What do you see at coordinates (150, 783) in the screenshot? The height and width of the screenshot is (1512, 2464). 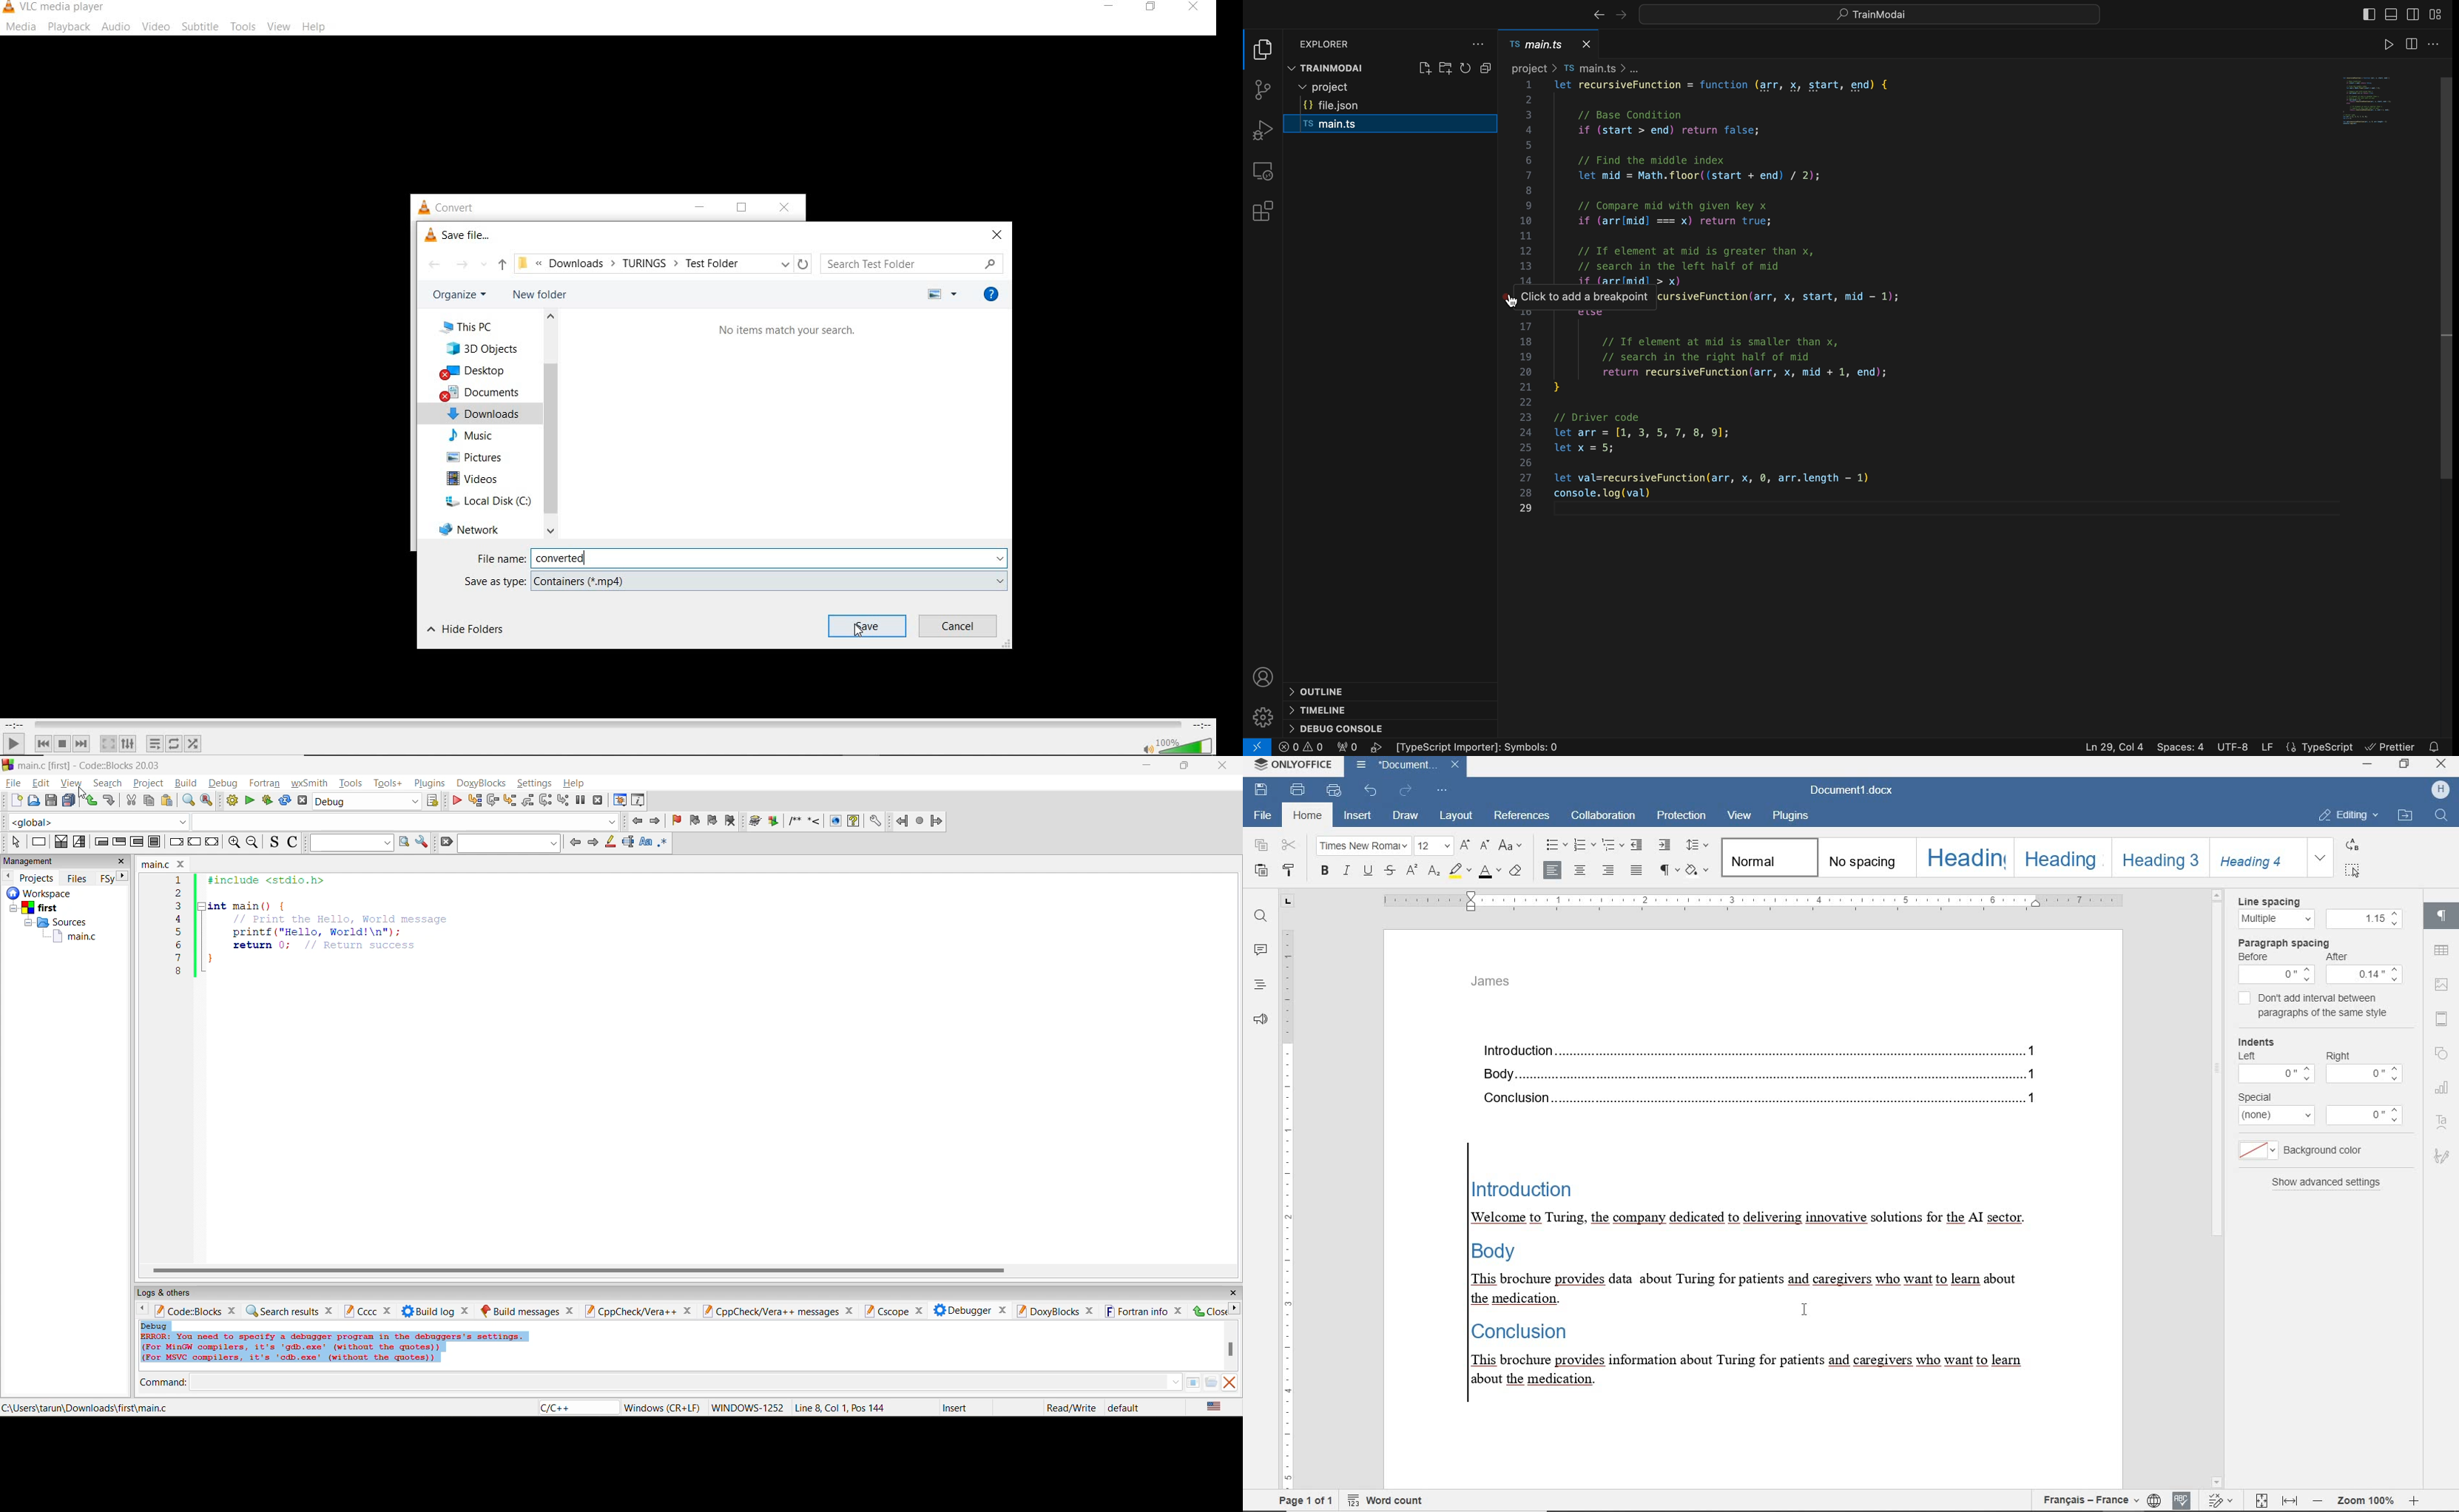 I see `project` at bounding box center [150, 783].